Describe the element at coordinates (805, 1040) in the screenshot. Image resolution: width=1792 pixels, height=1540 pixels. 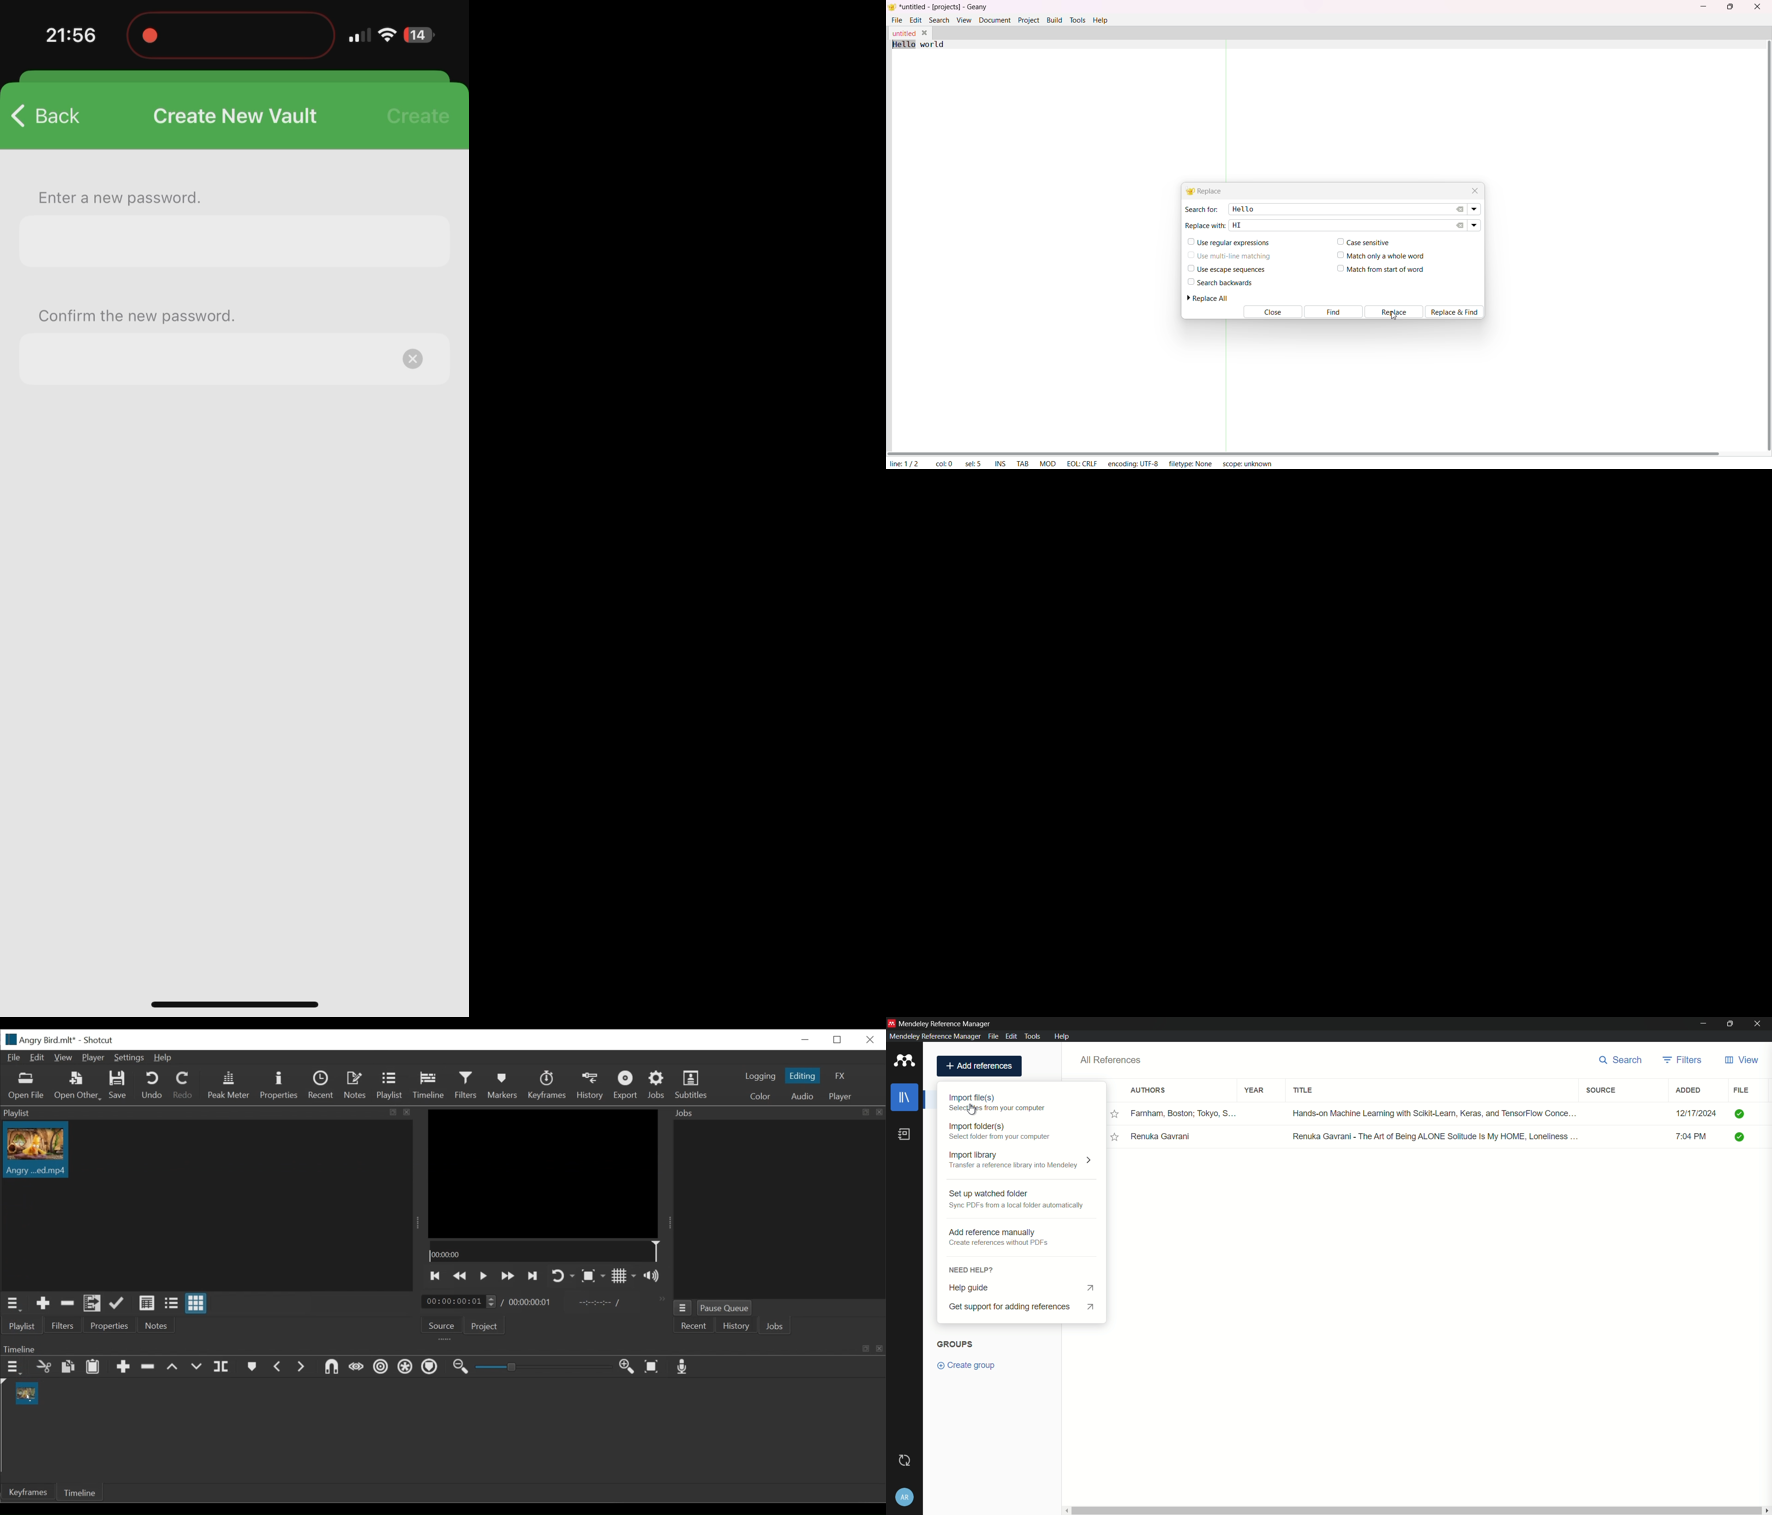
I see `minimize` at that location.